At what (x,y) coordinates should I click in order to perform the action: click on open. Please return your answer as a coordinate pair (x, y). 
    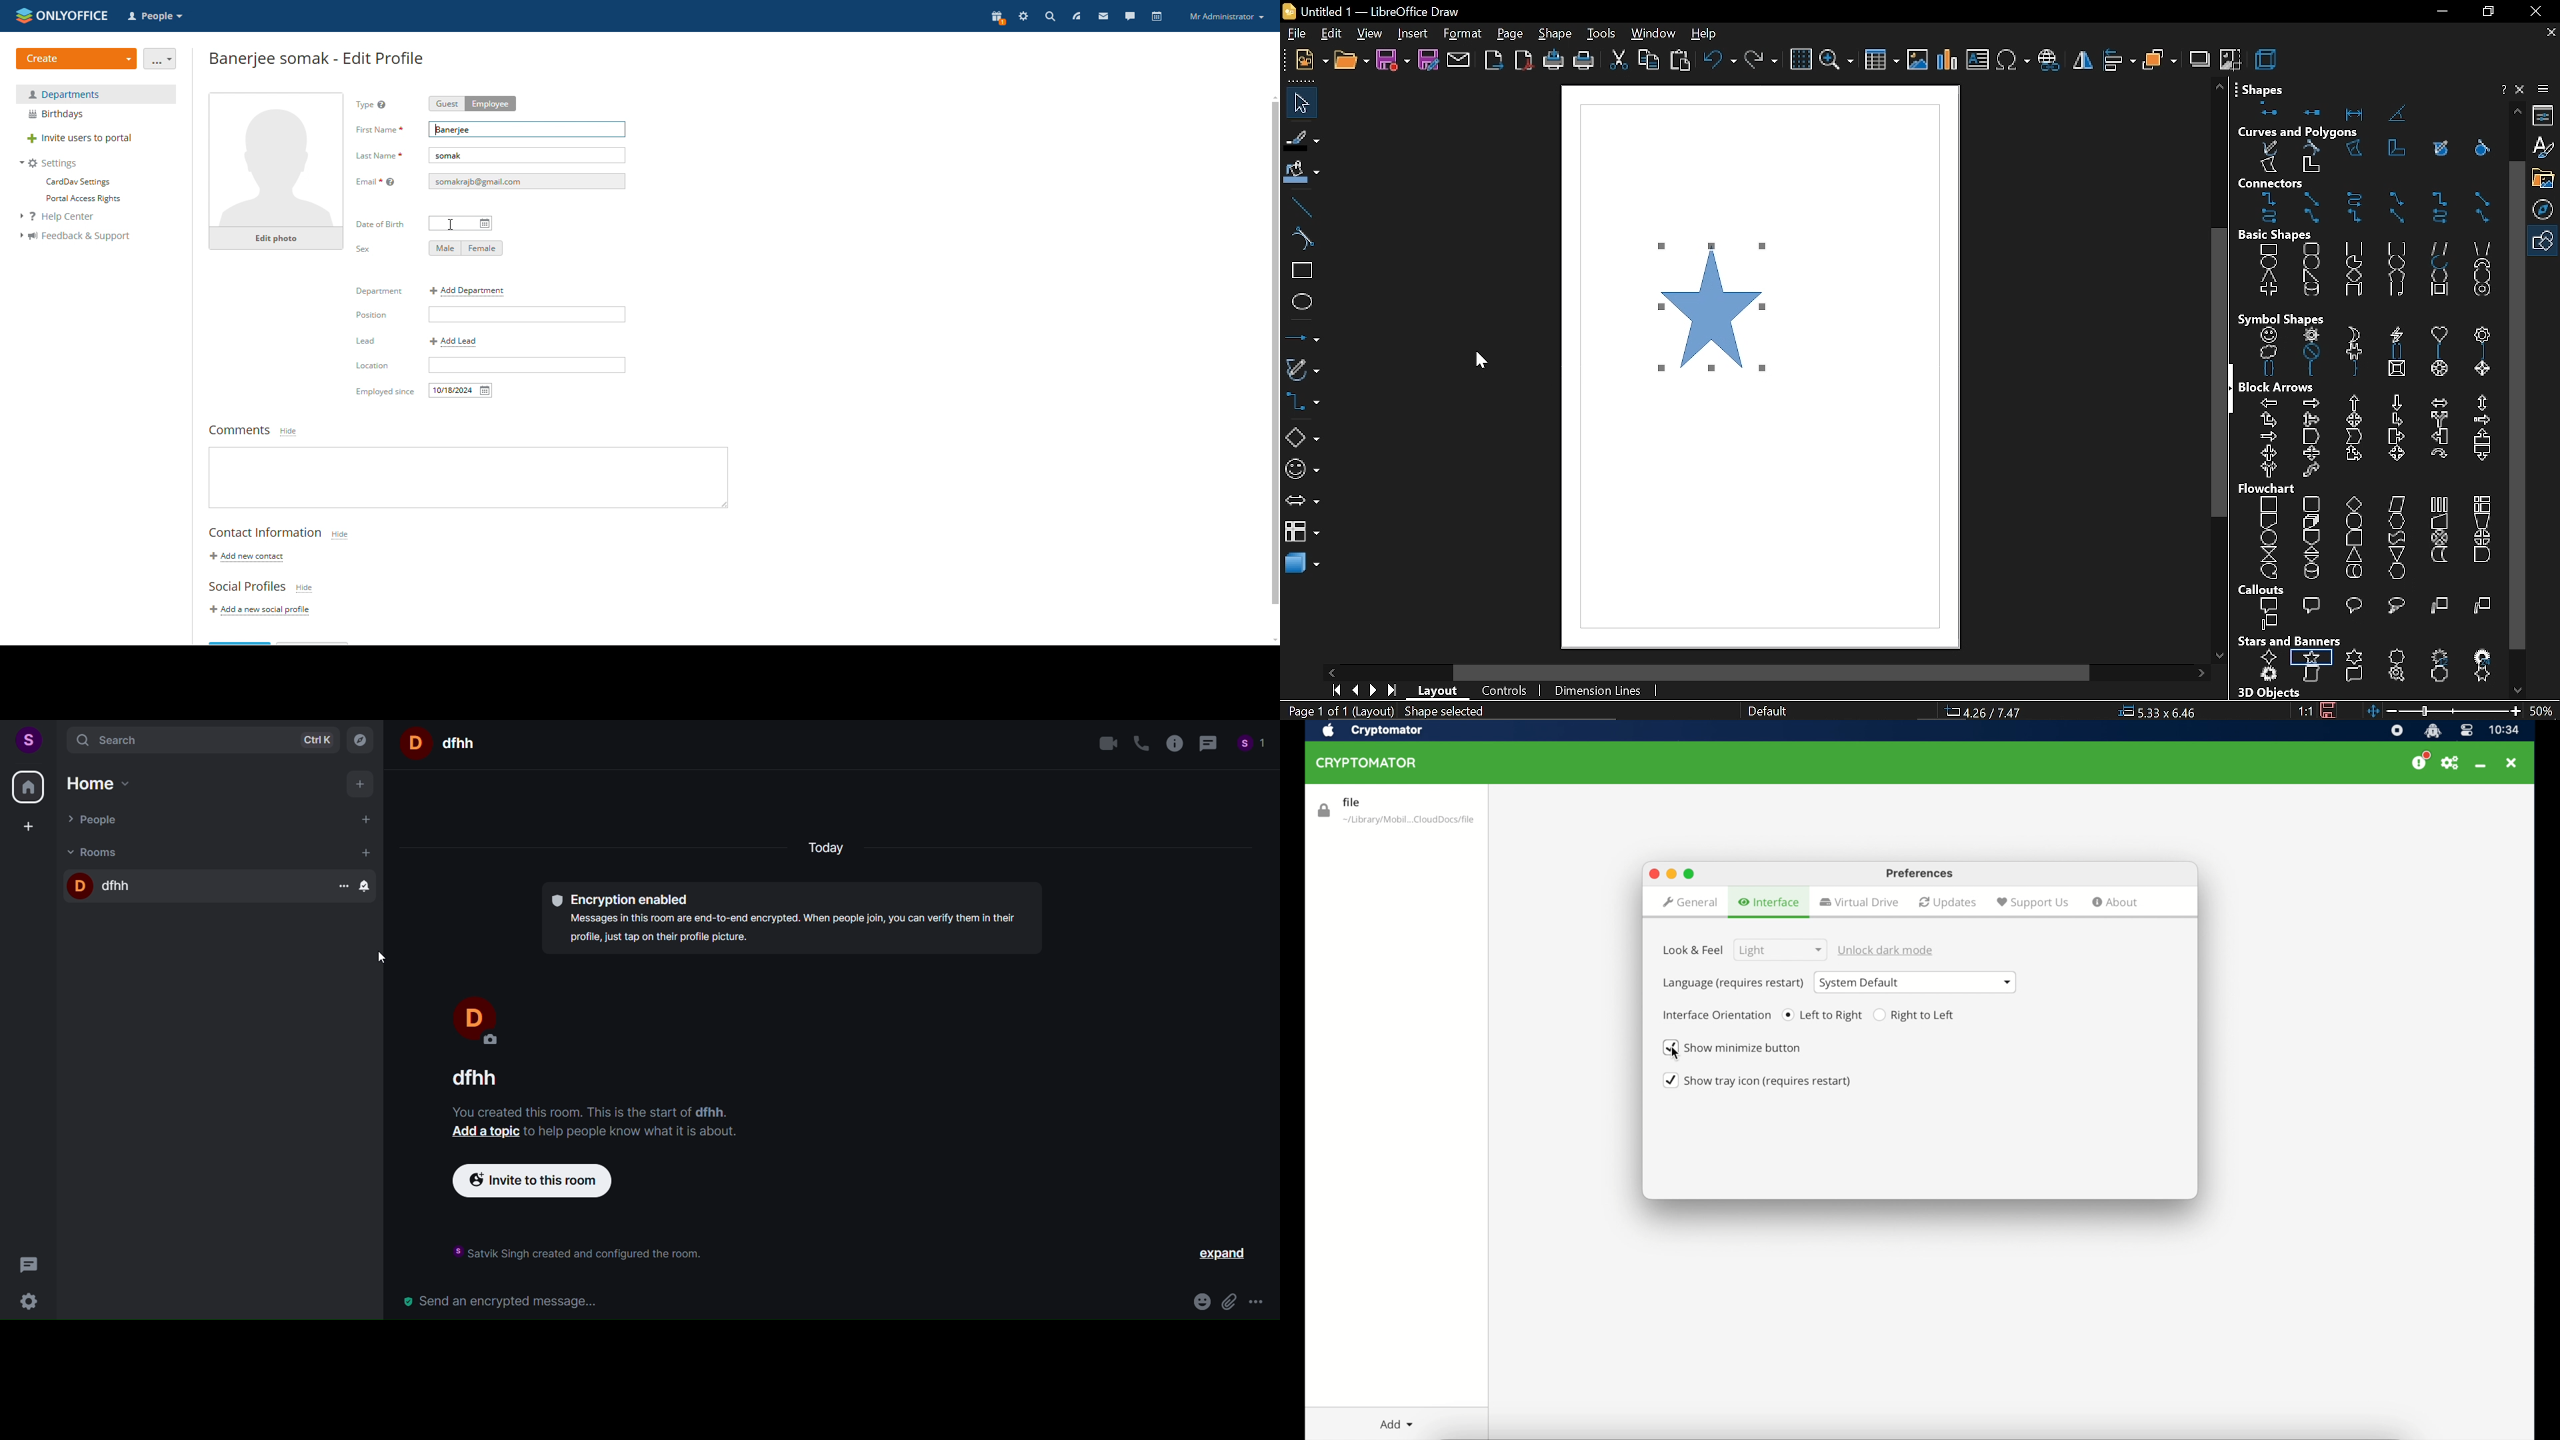
    Looking at the image, I should click on (1350, 61).